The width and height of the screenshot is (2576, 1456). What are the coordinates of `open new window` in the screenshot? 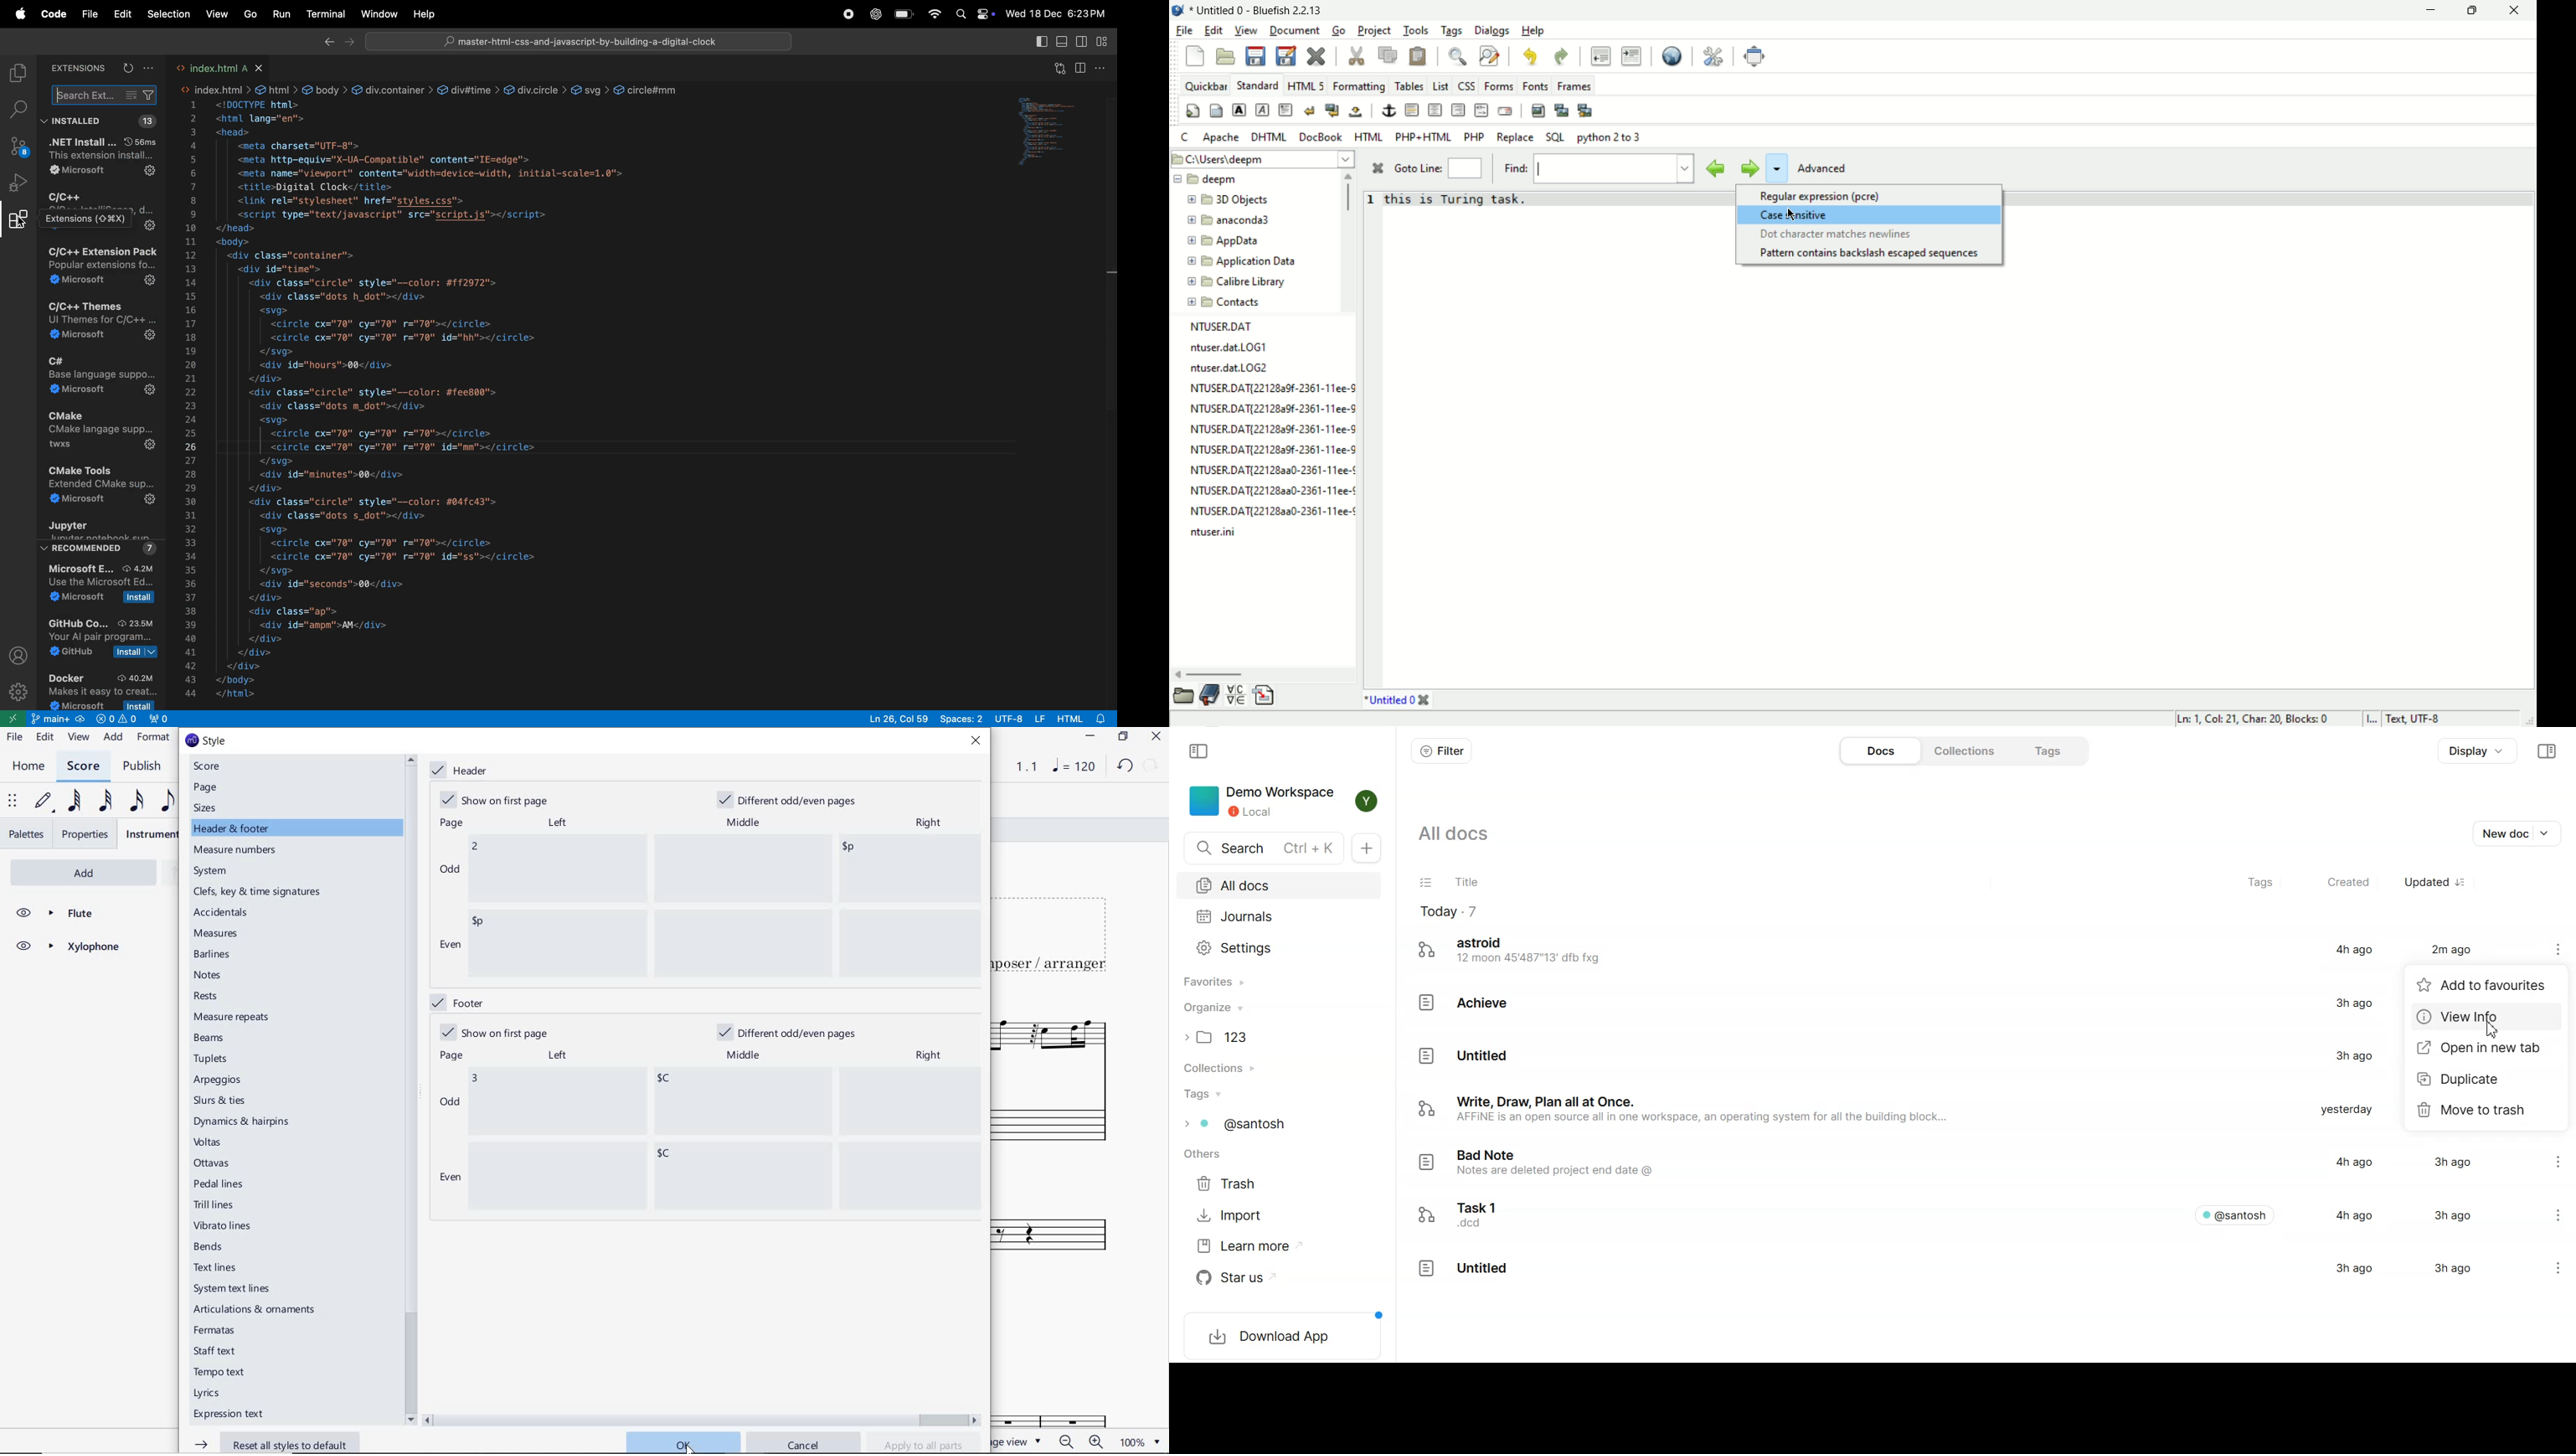 It's located at (14, 717).